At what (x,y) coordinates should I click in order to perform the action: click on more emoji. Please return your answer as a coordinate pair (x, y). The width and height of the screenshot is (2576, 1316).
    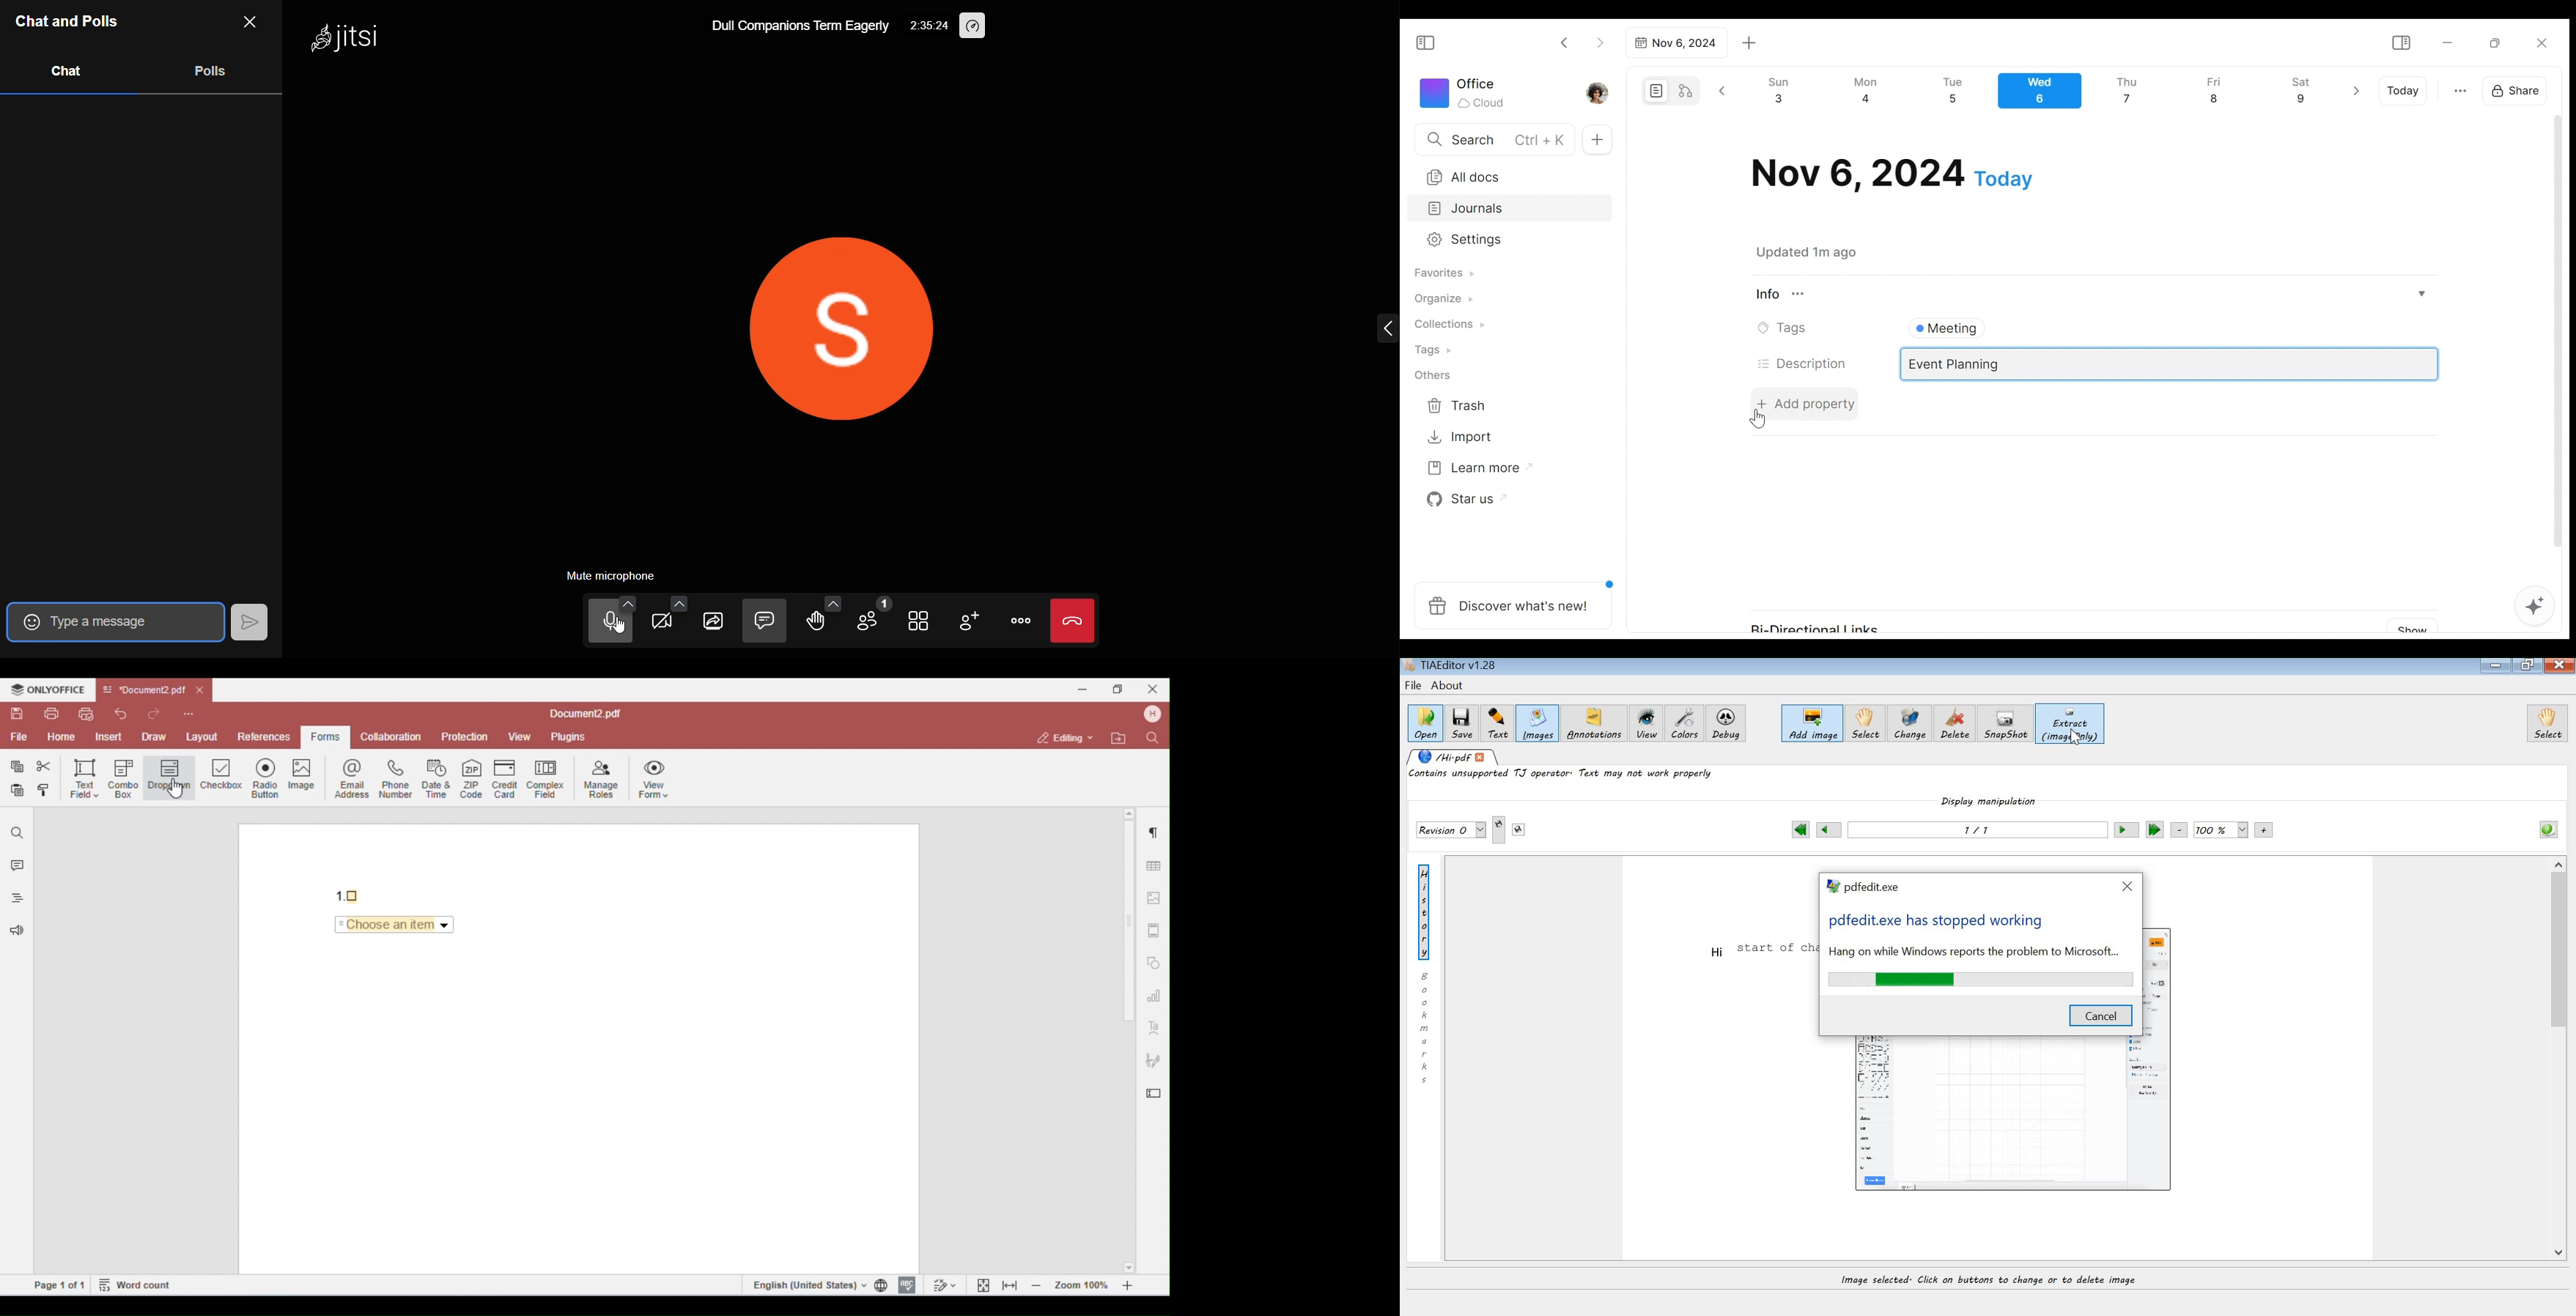
    Looking at the image, I should click on (830, 602).